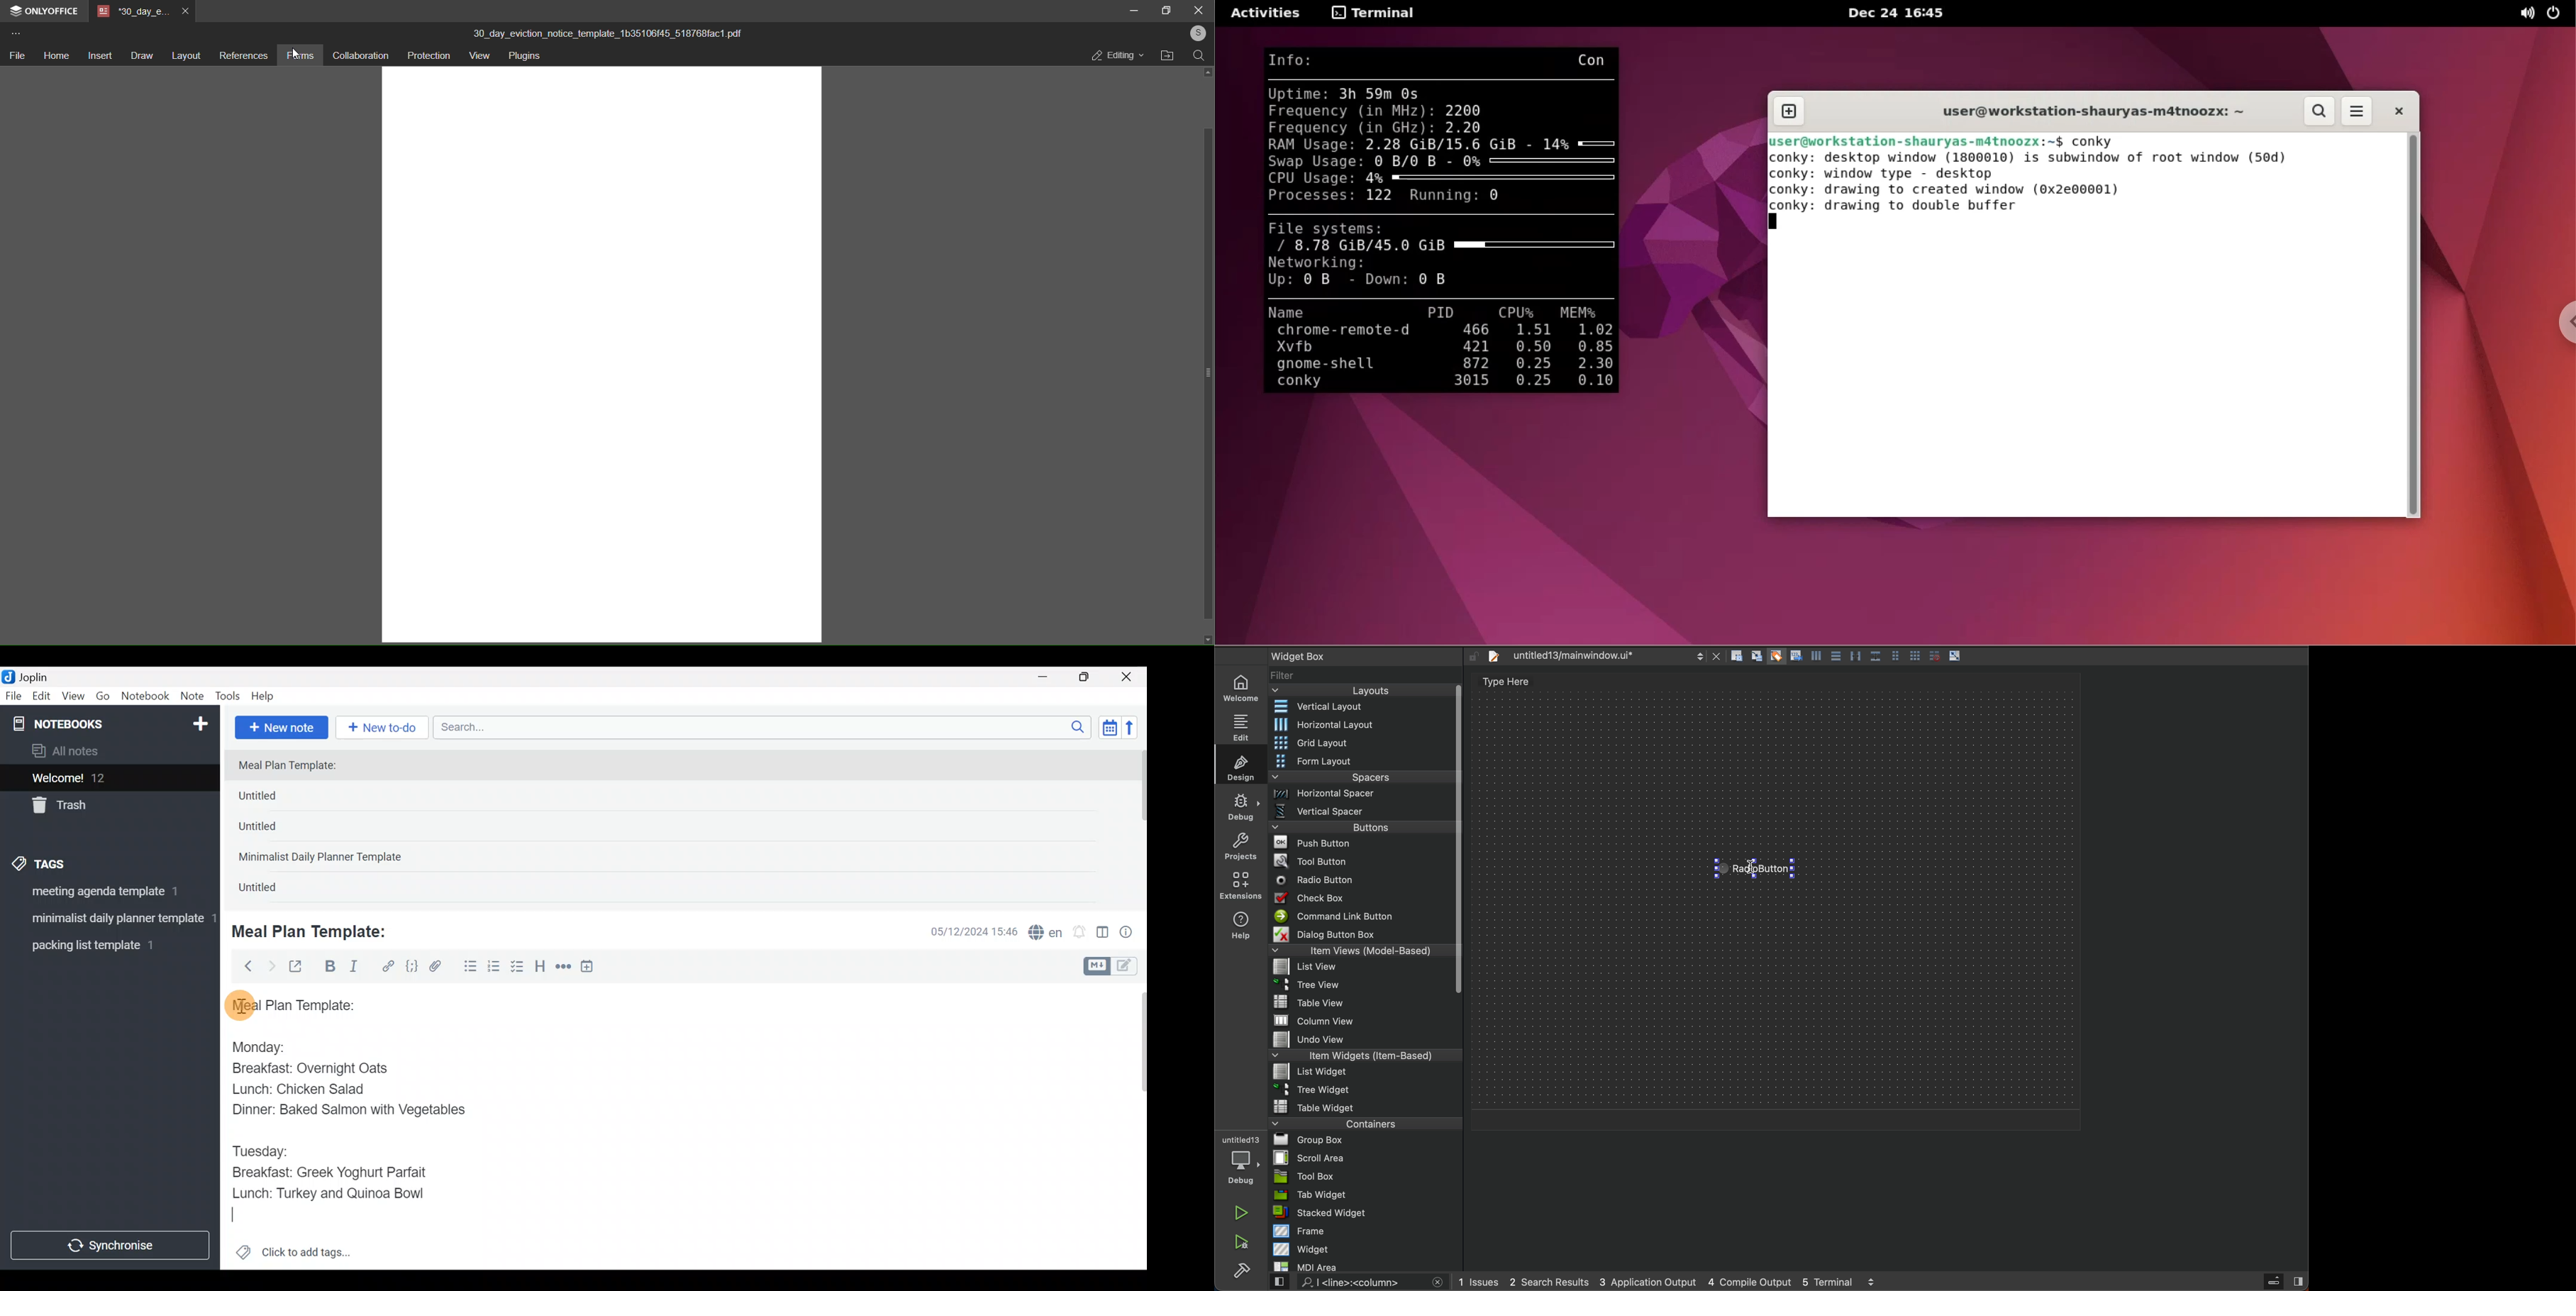 This screenshot has height=1316, width=2576. I want to click on Minimize, so click(1050, 675).